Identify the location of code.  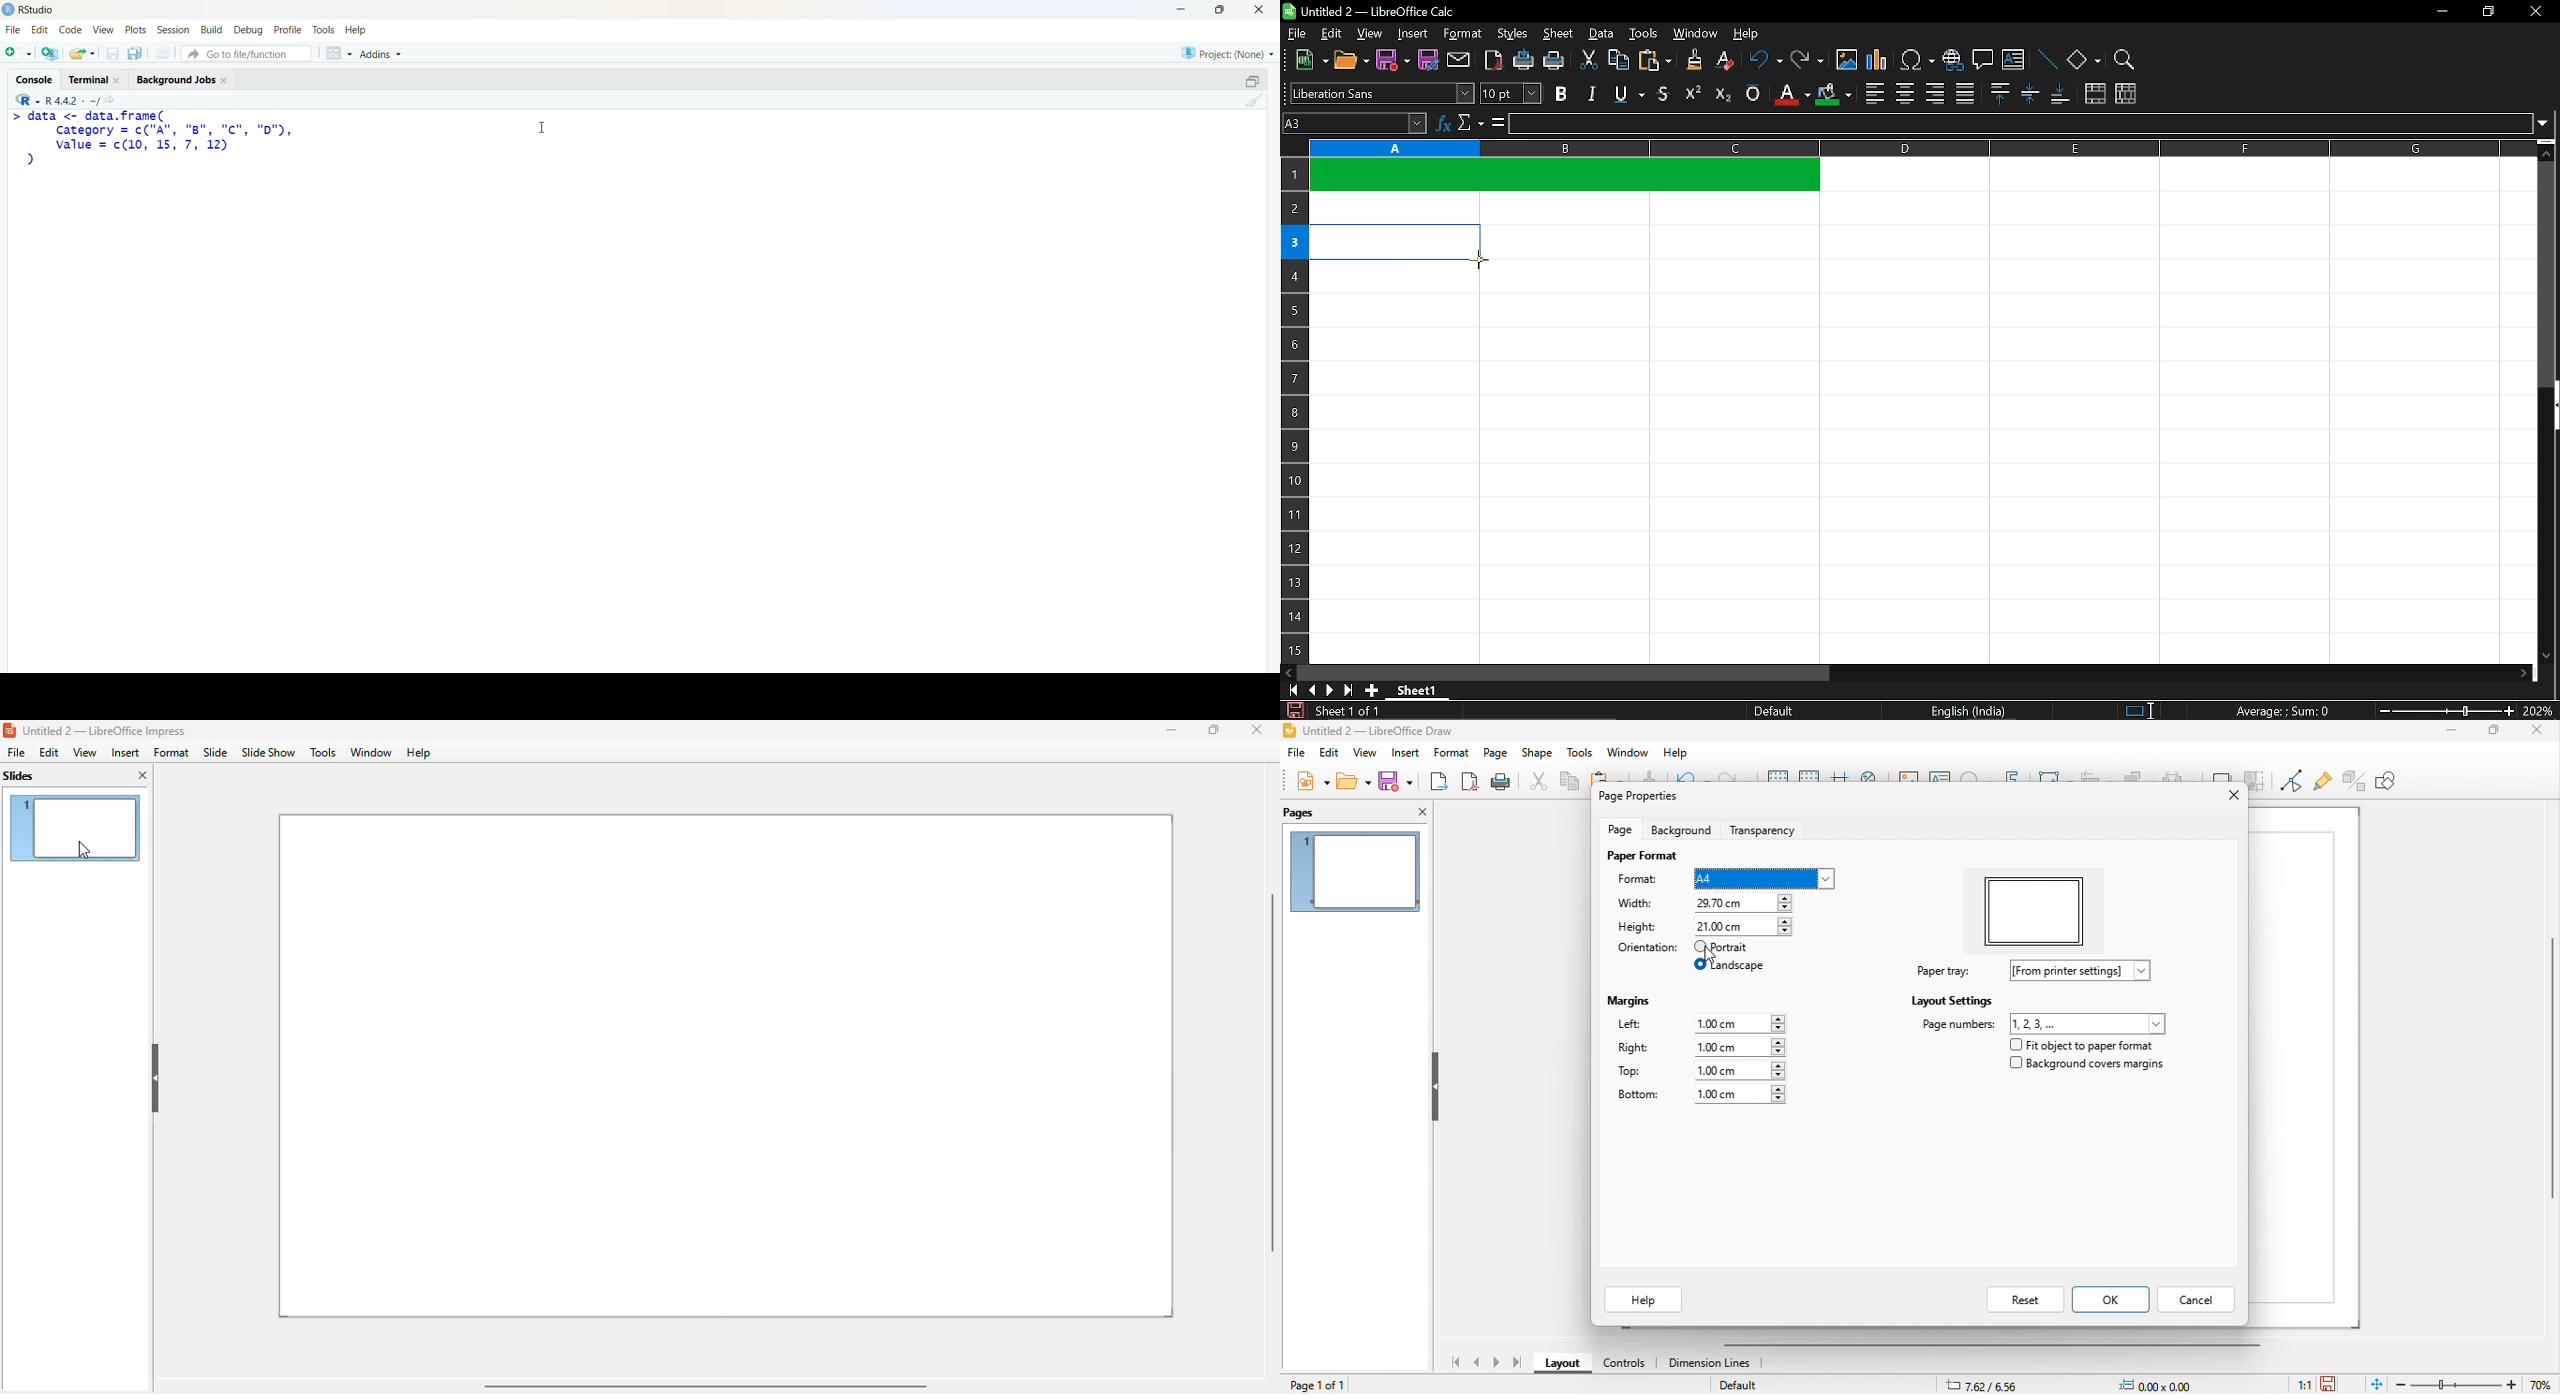
(70, 30).